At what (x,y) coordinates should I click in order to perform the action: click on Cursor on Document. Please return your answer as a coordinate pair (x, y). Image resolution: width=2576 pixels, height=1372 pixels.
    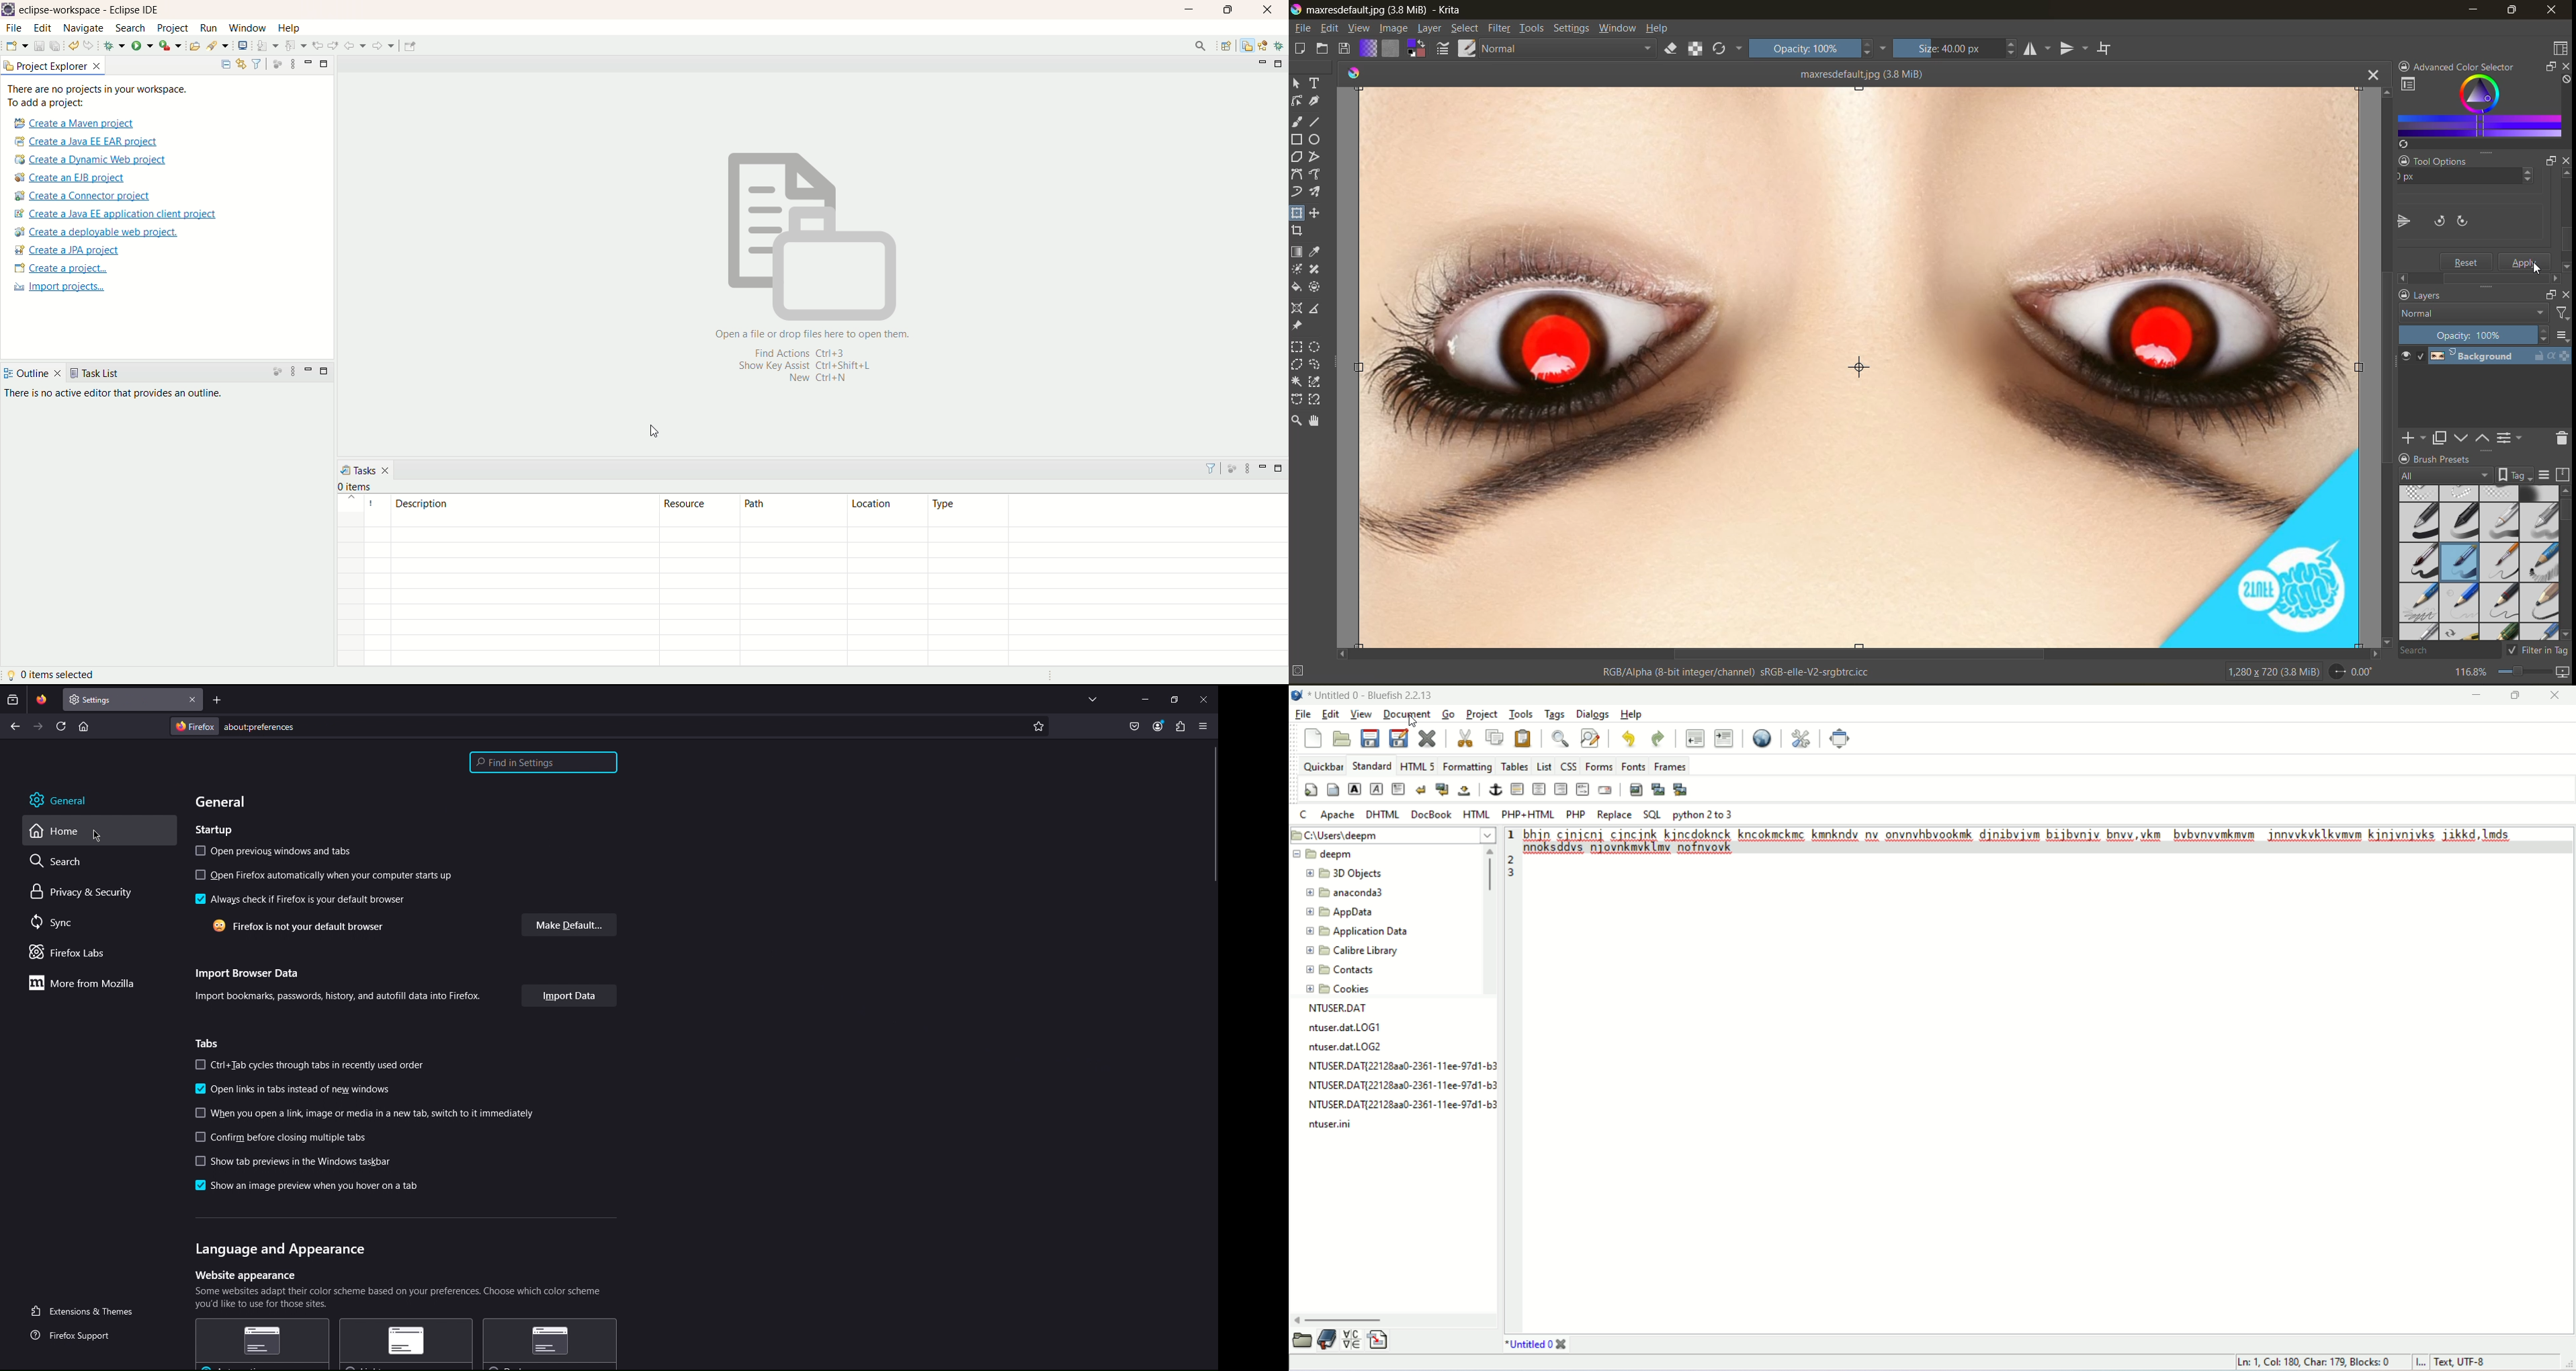
    Looking at the image, I should click on (1409, 723).